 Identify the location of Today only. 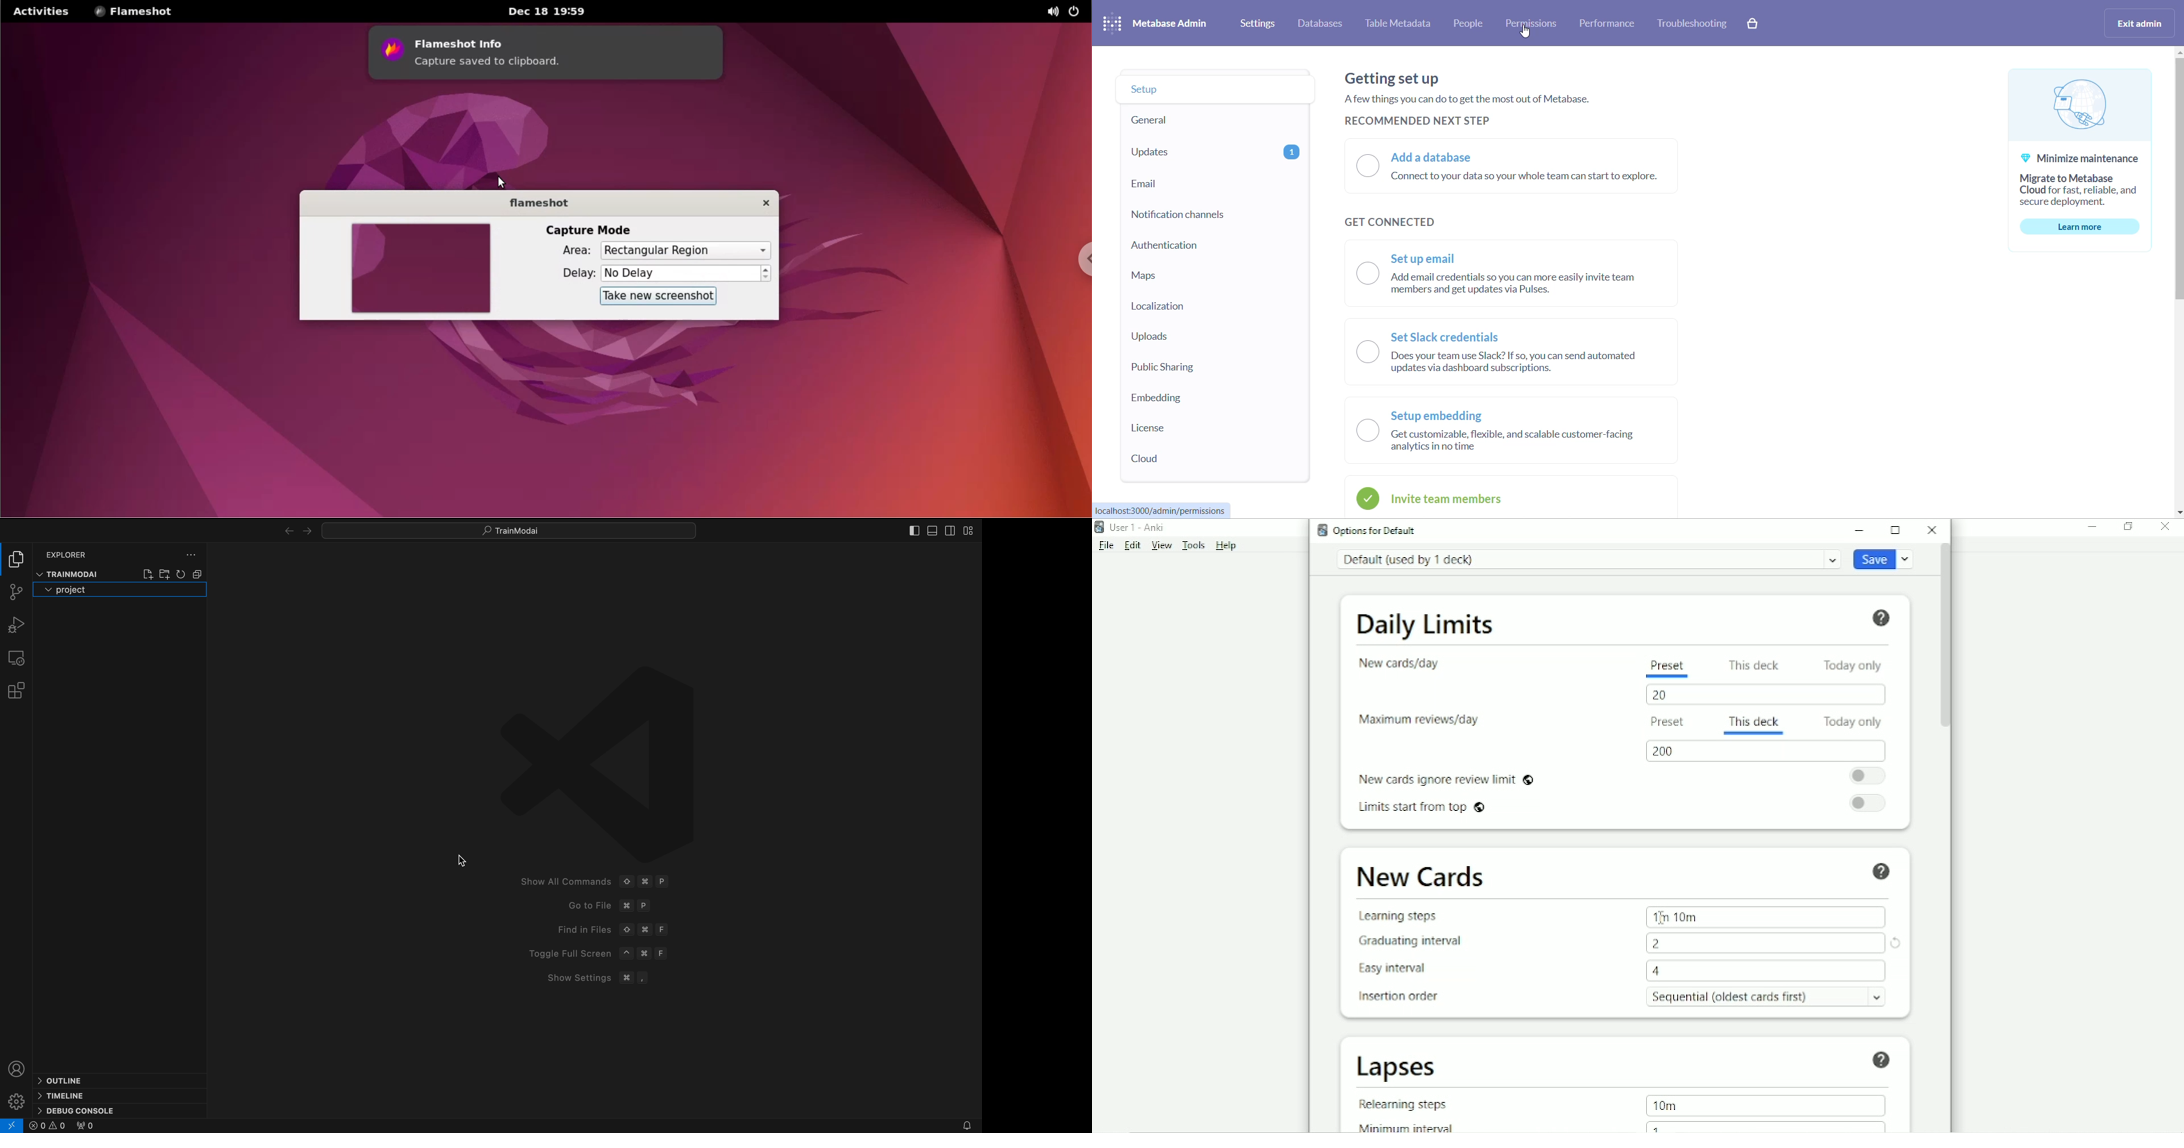
(1854, 665).